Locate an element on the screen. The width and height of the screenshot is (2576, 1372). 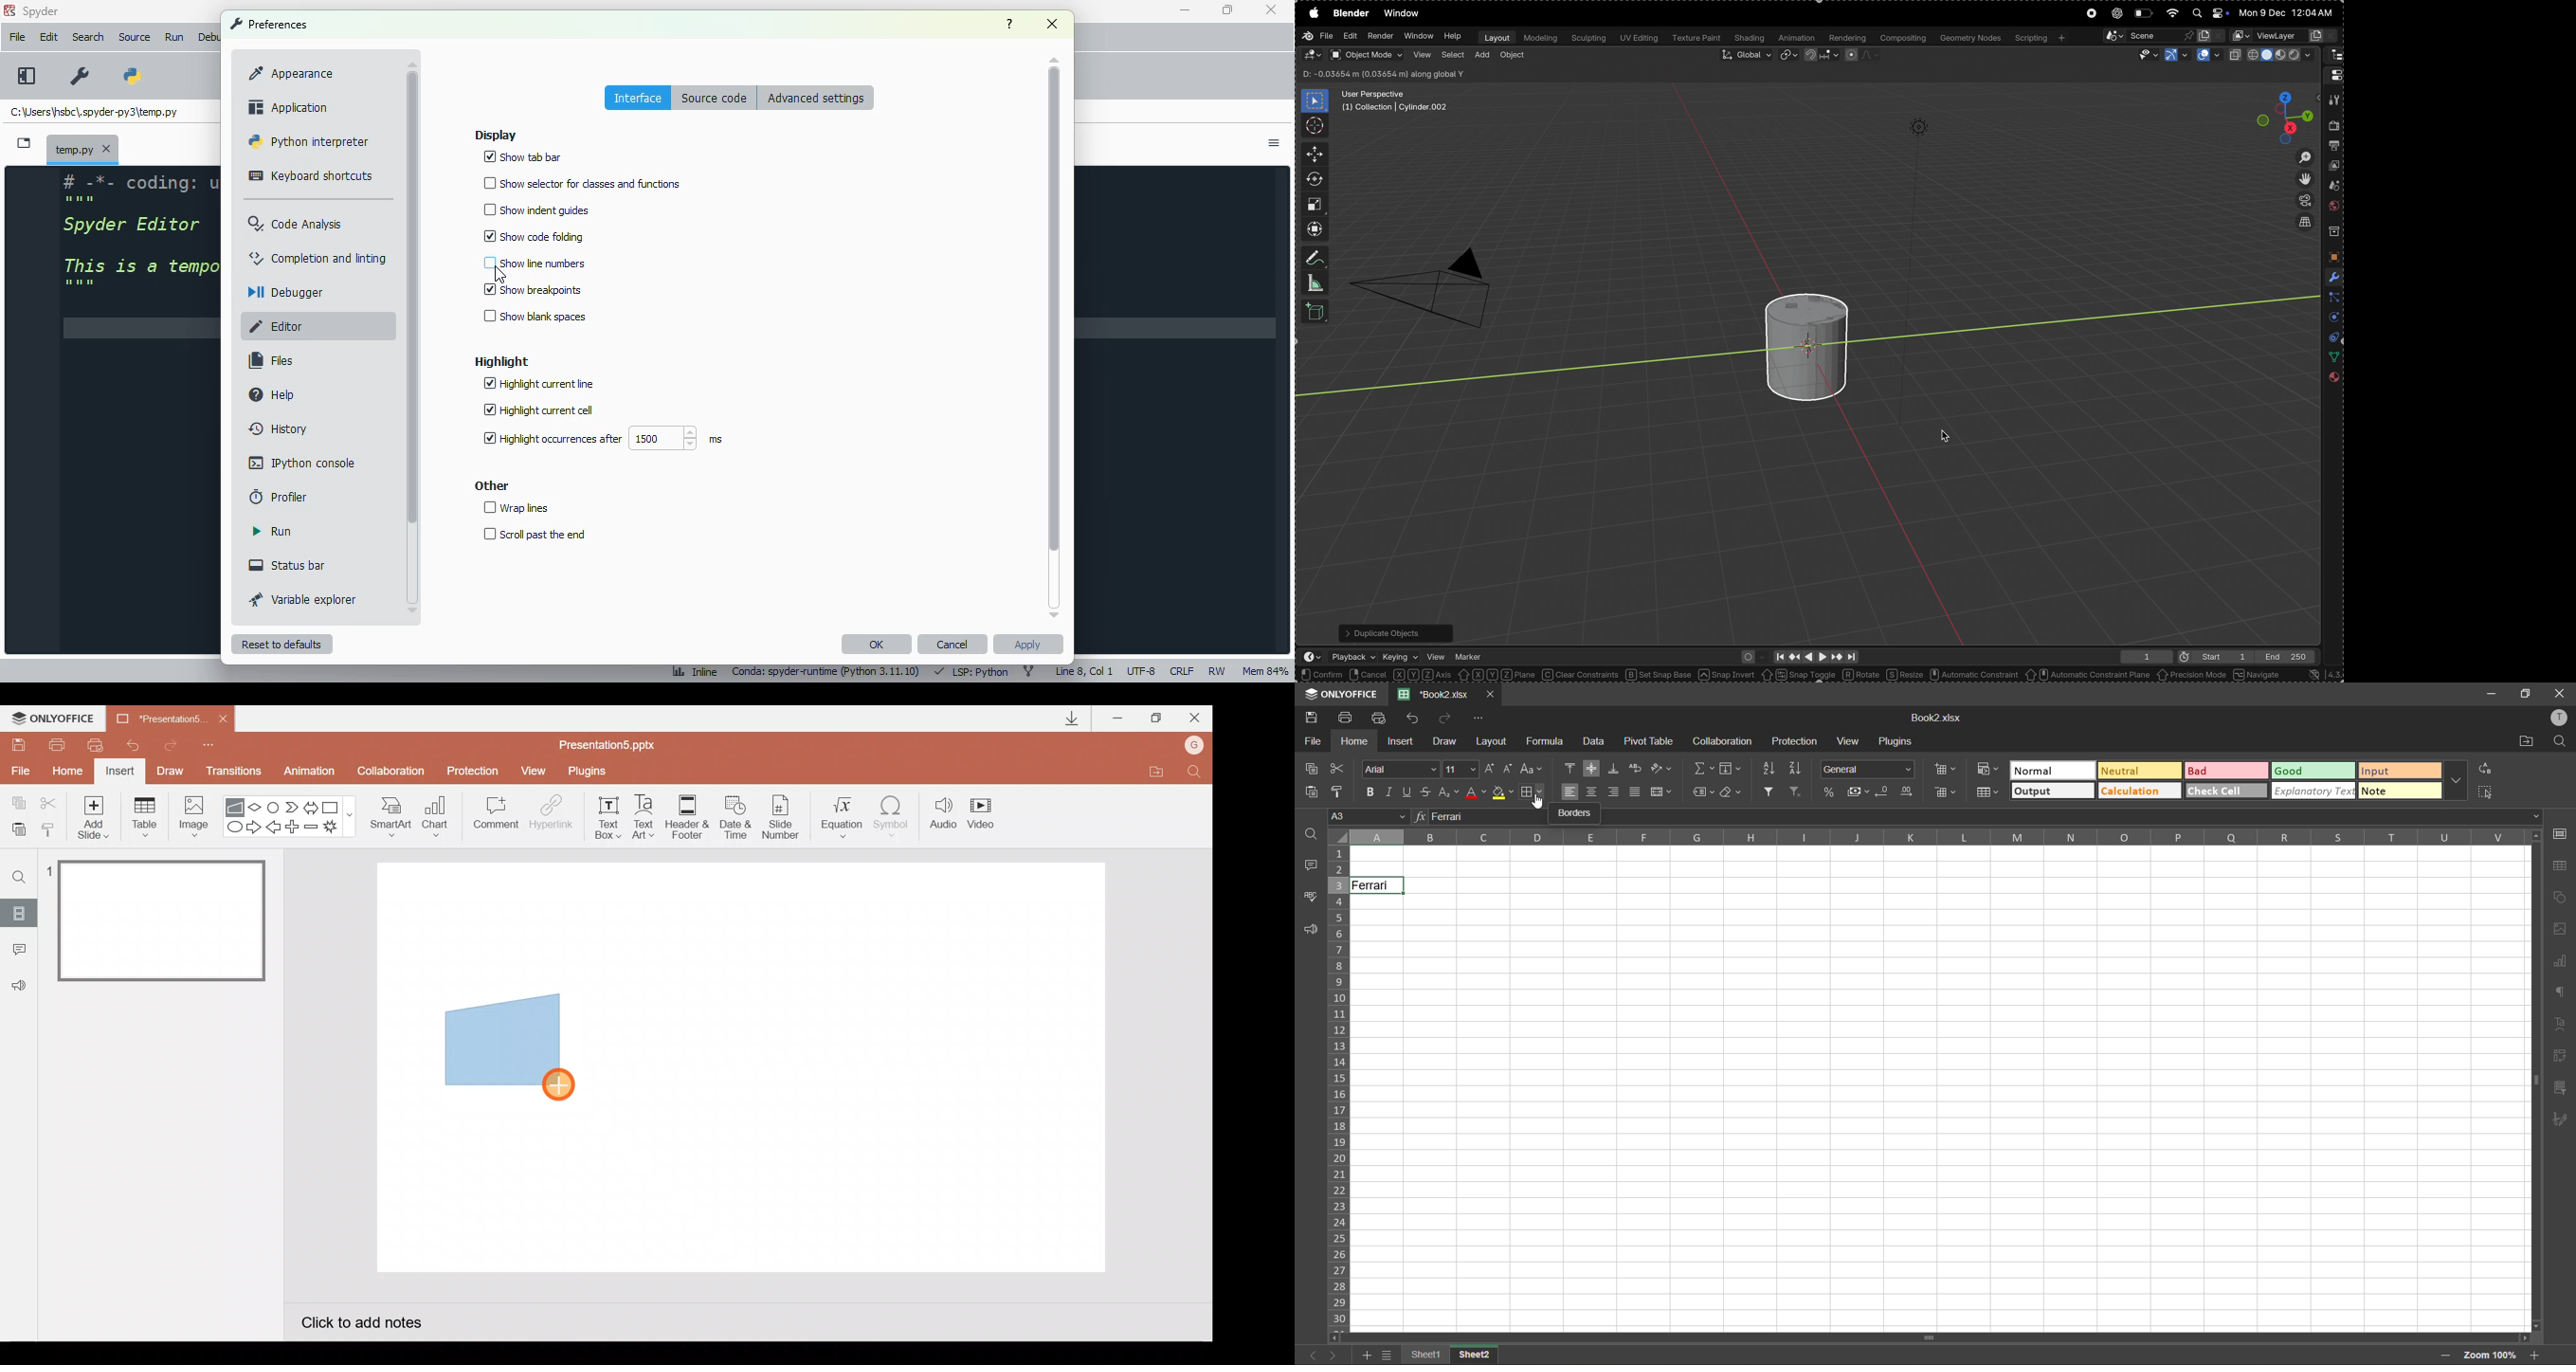
maximize current pane is located at coordinates (27, 75).